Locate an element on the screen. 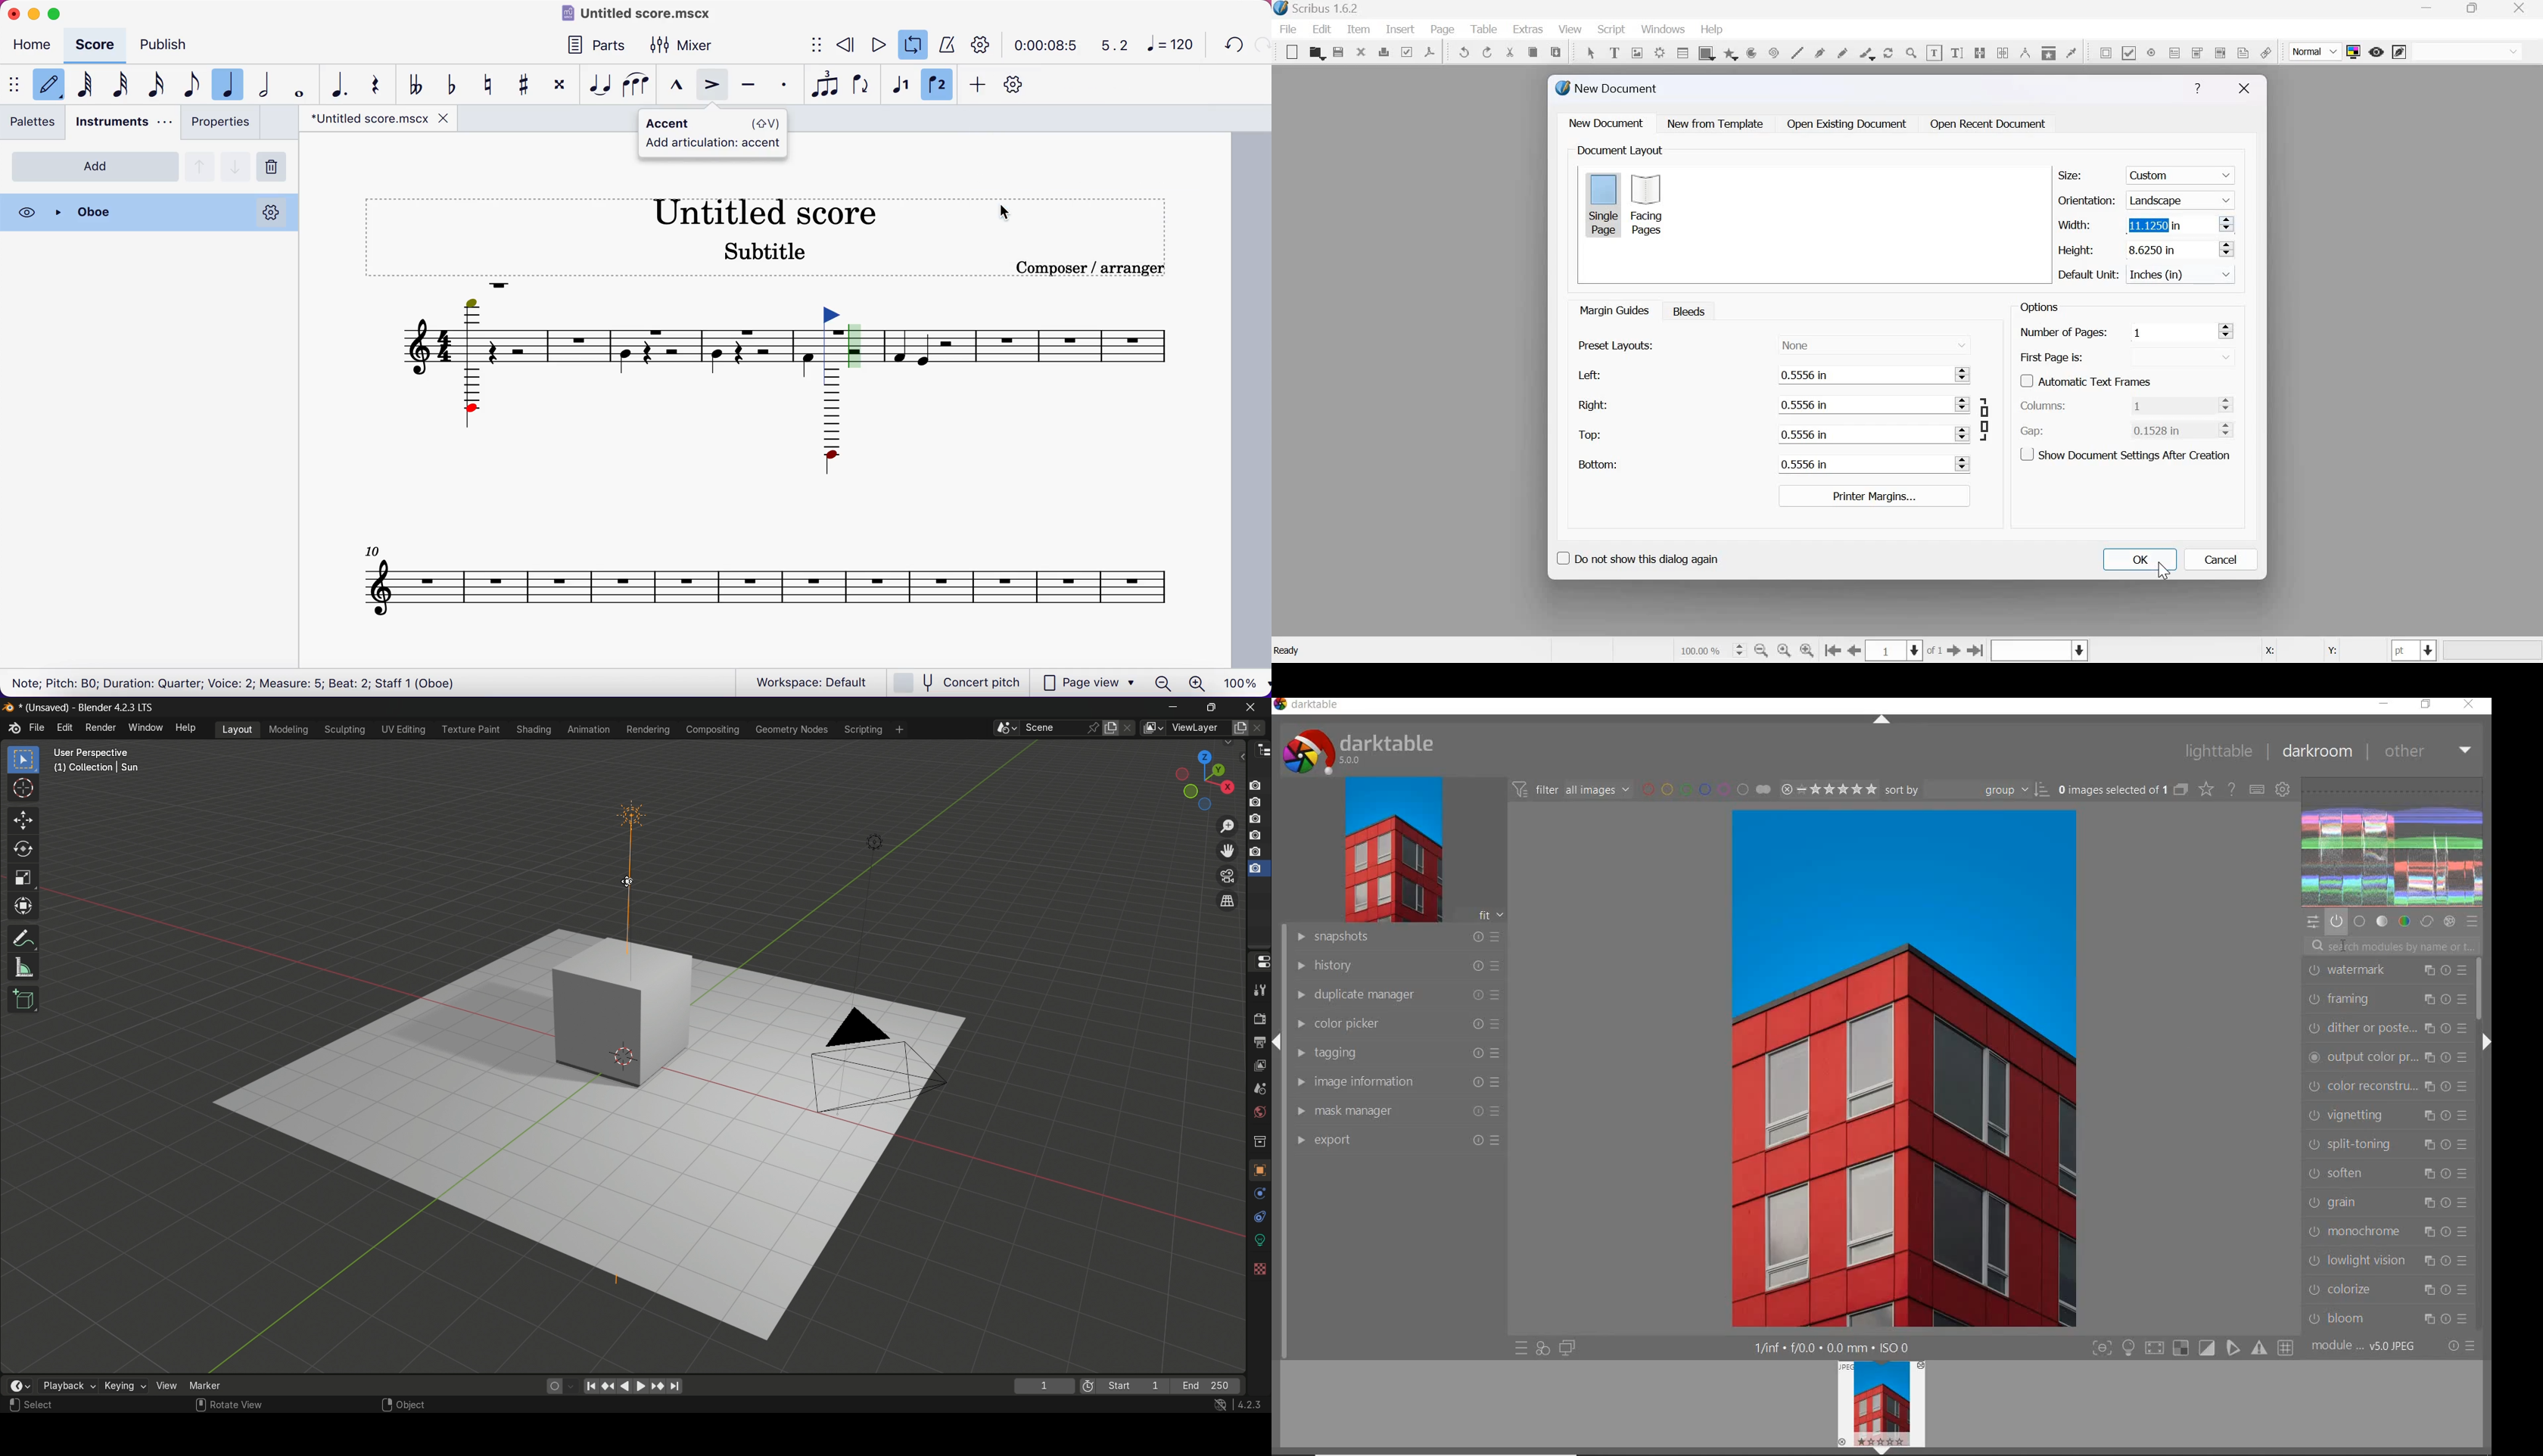 This screenshot has height=1456, width=2548. home is located at coordinates (35, 47).